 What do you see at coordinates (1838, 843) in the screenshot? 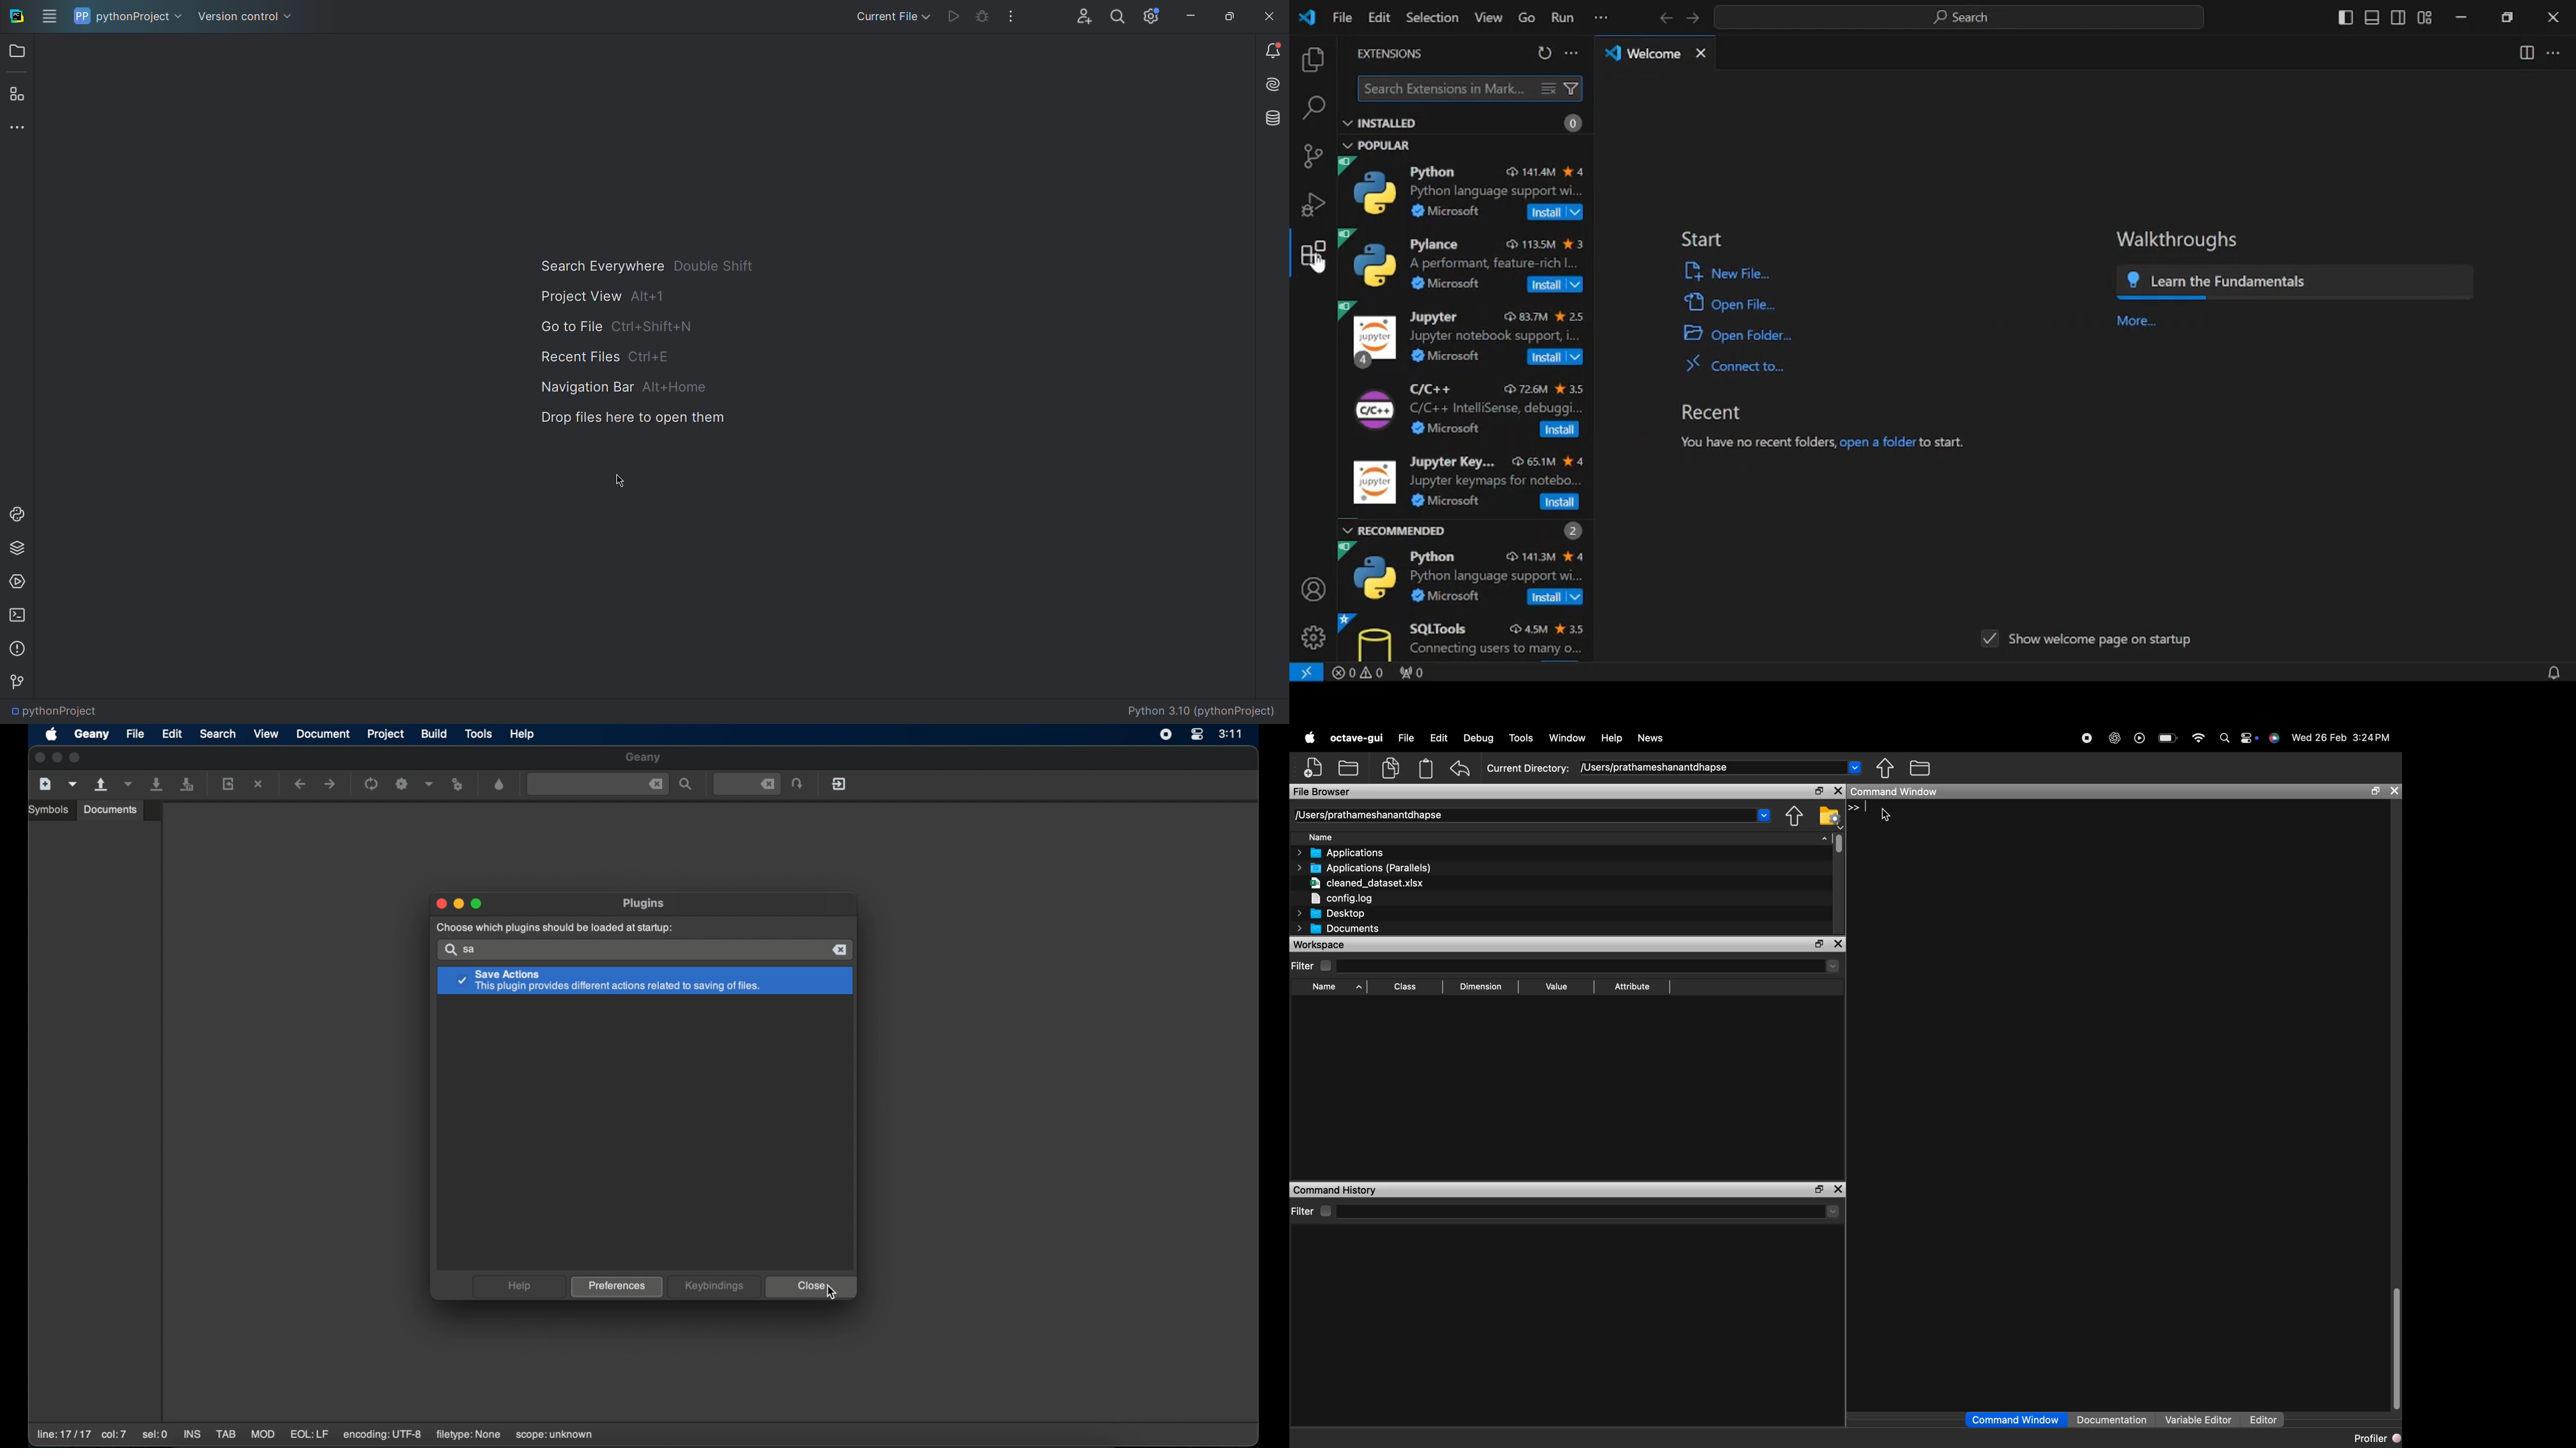
I see `Scroll bar` at bounding box center [1838, 843].